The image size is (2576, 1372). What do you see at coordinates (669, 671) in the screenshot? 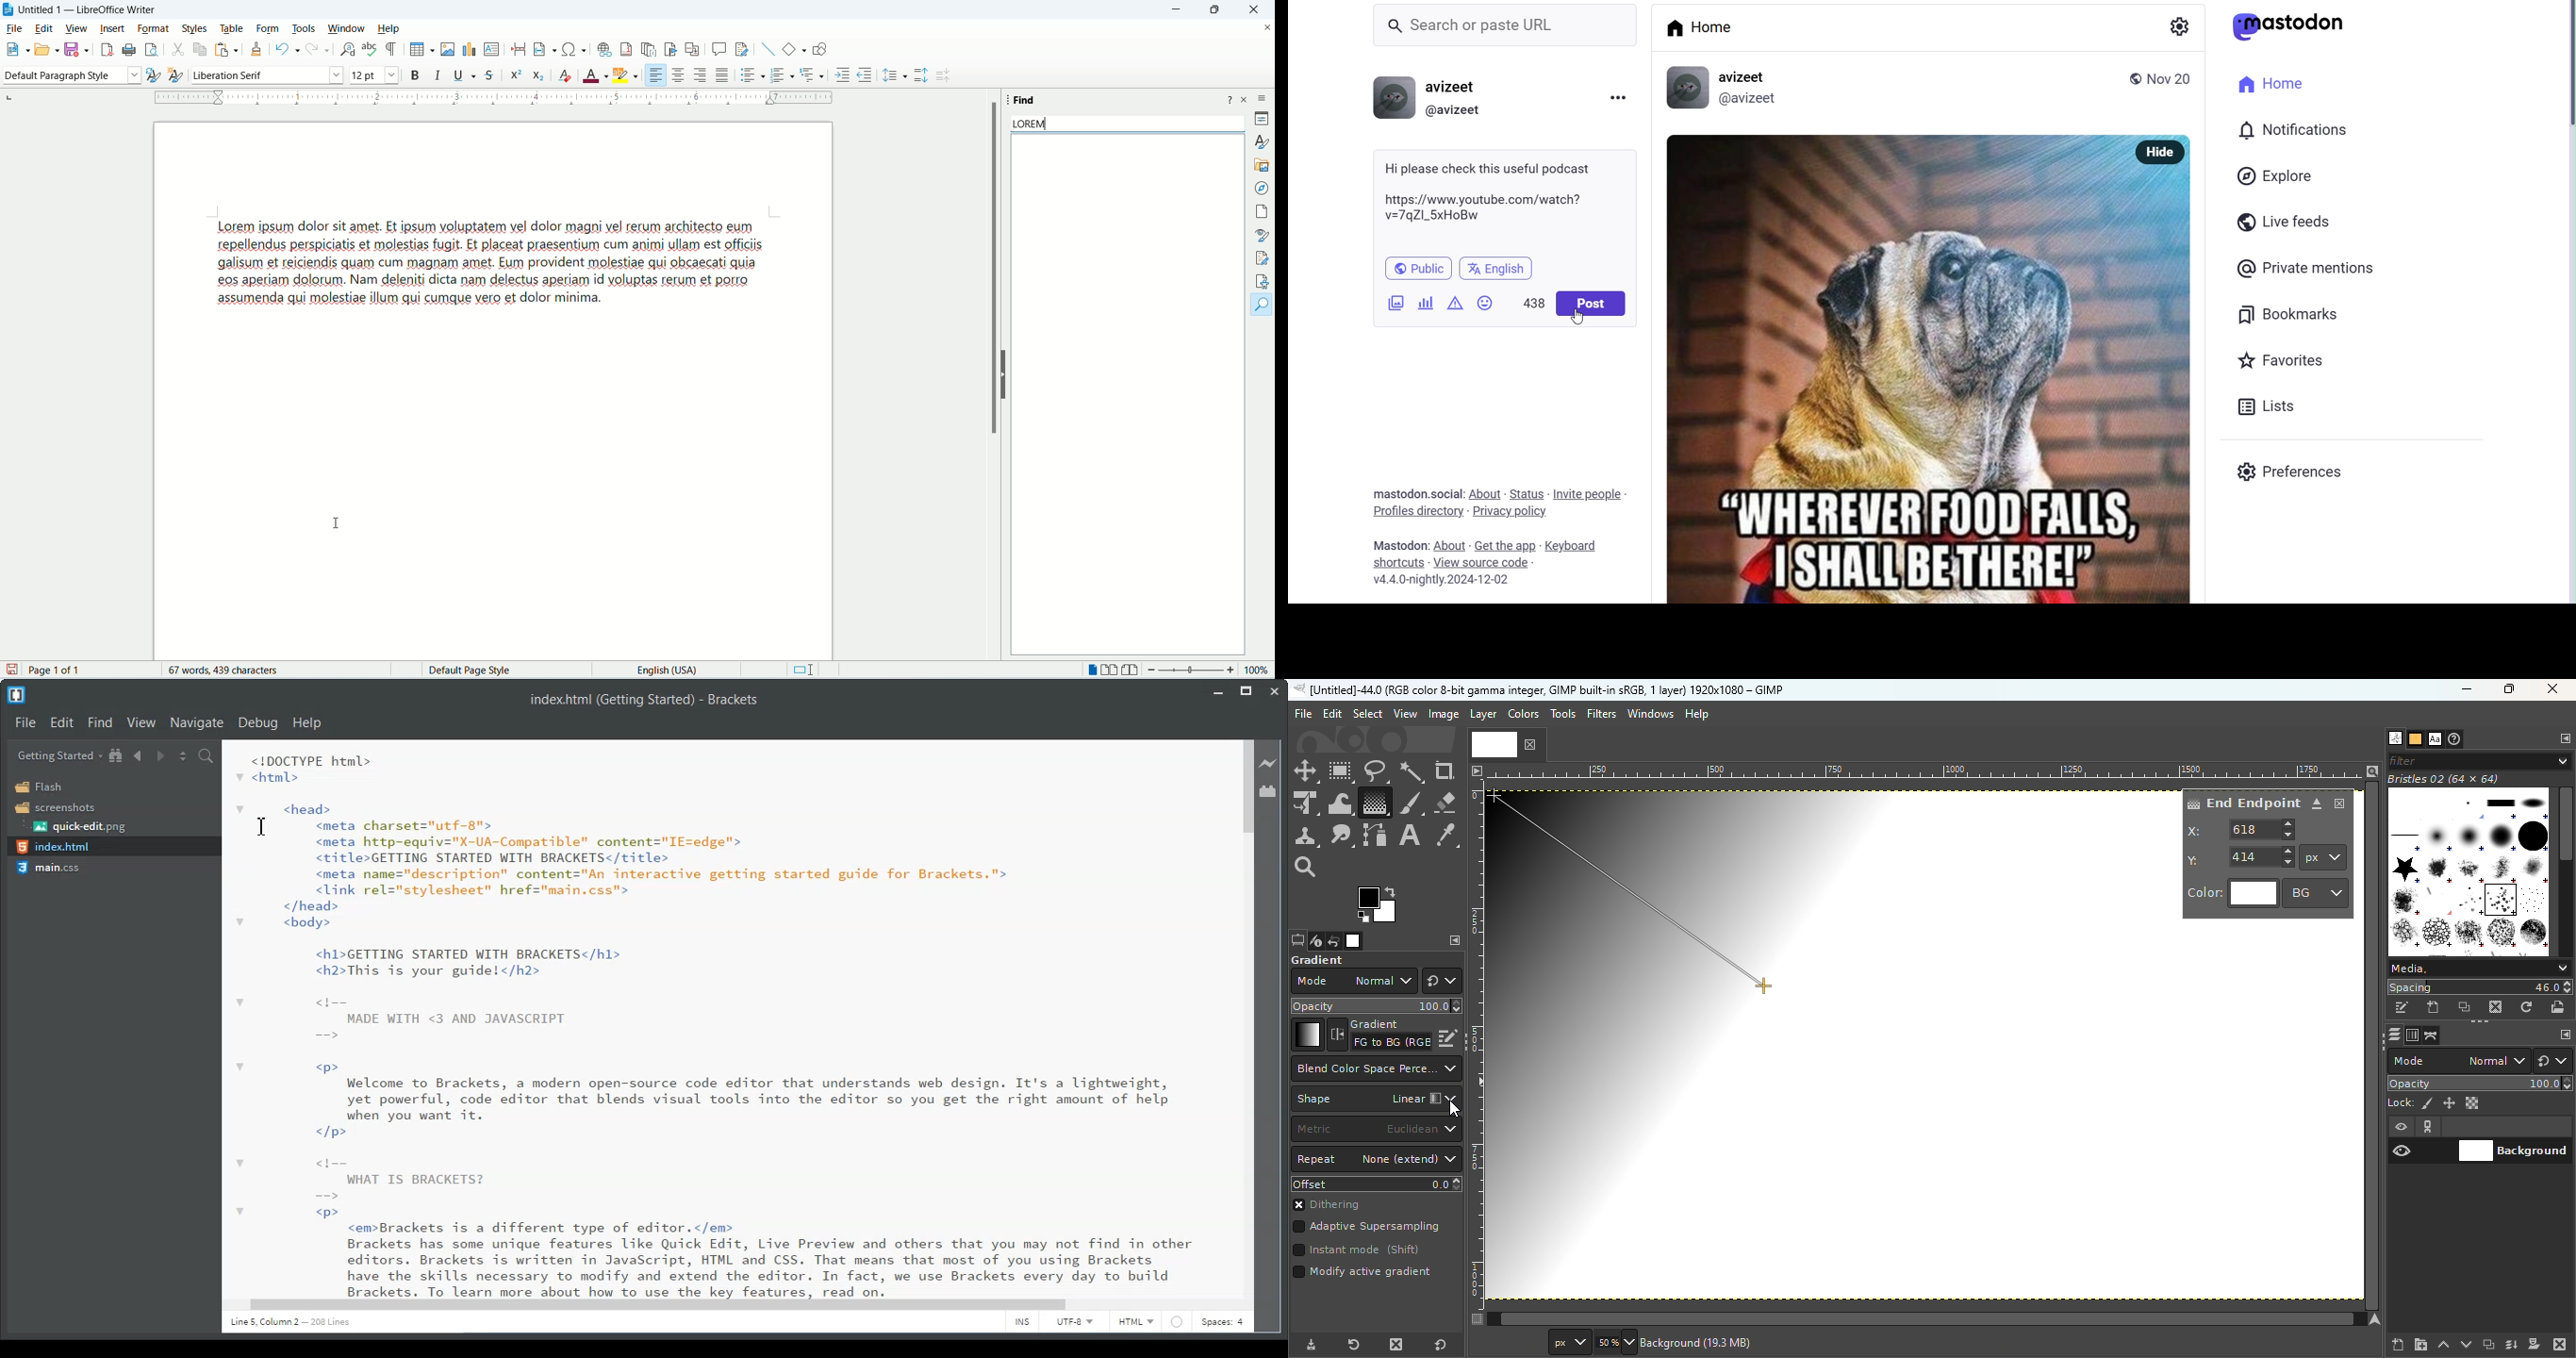
I see `language` at bounding box center [669, 671].